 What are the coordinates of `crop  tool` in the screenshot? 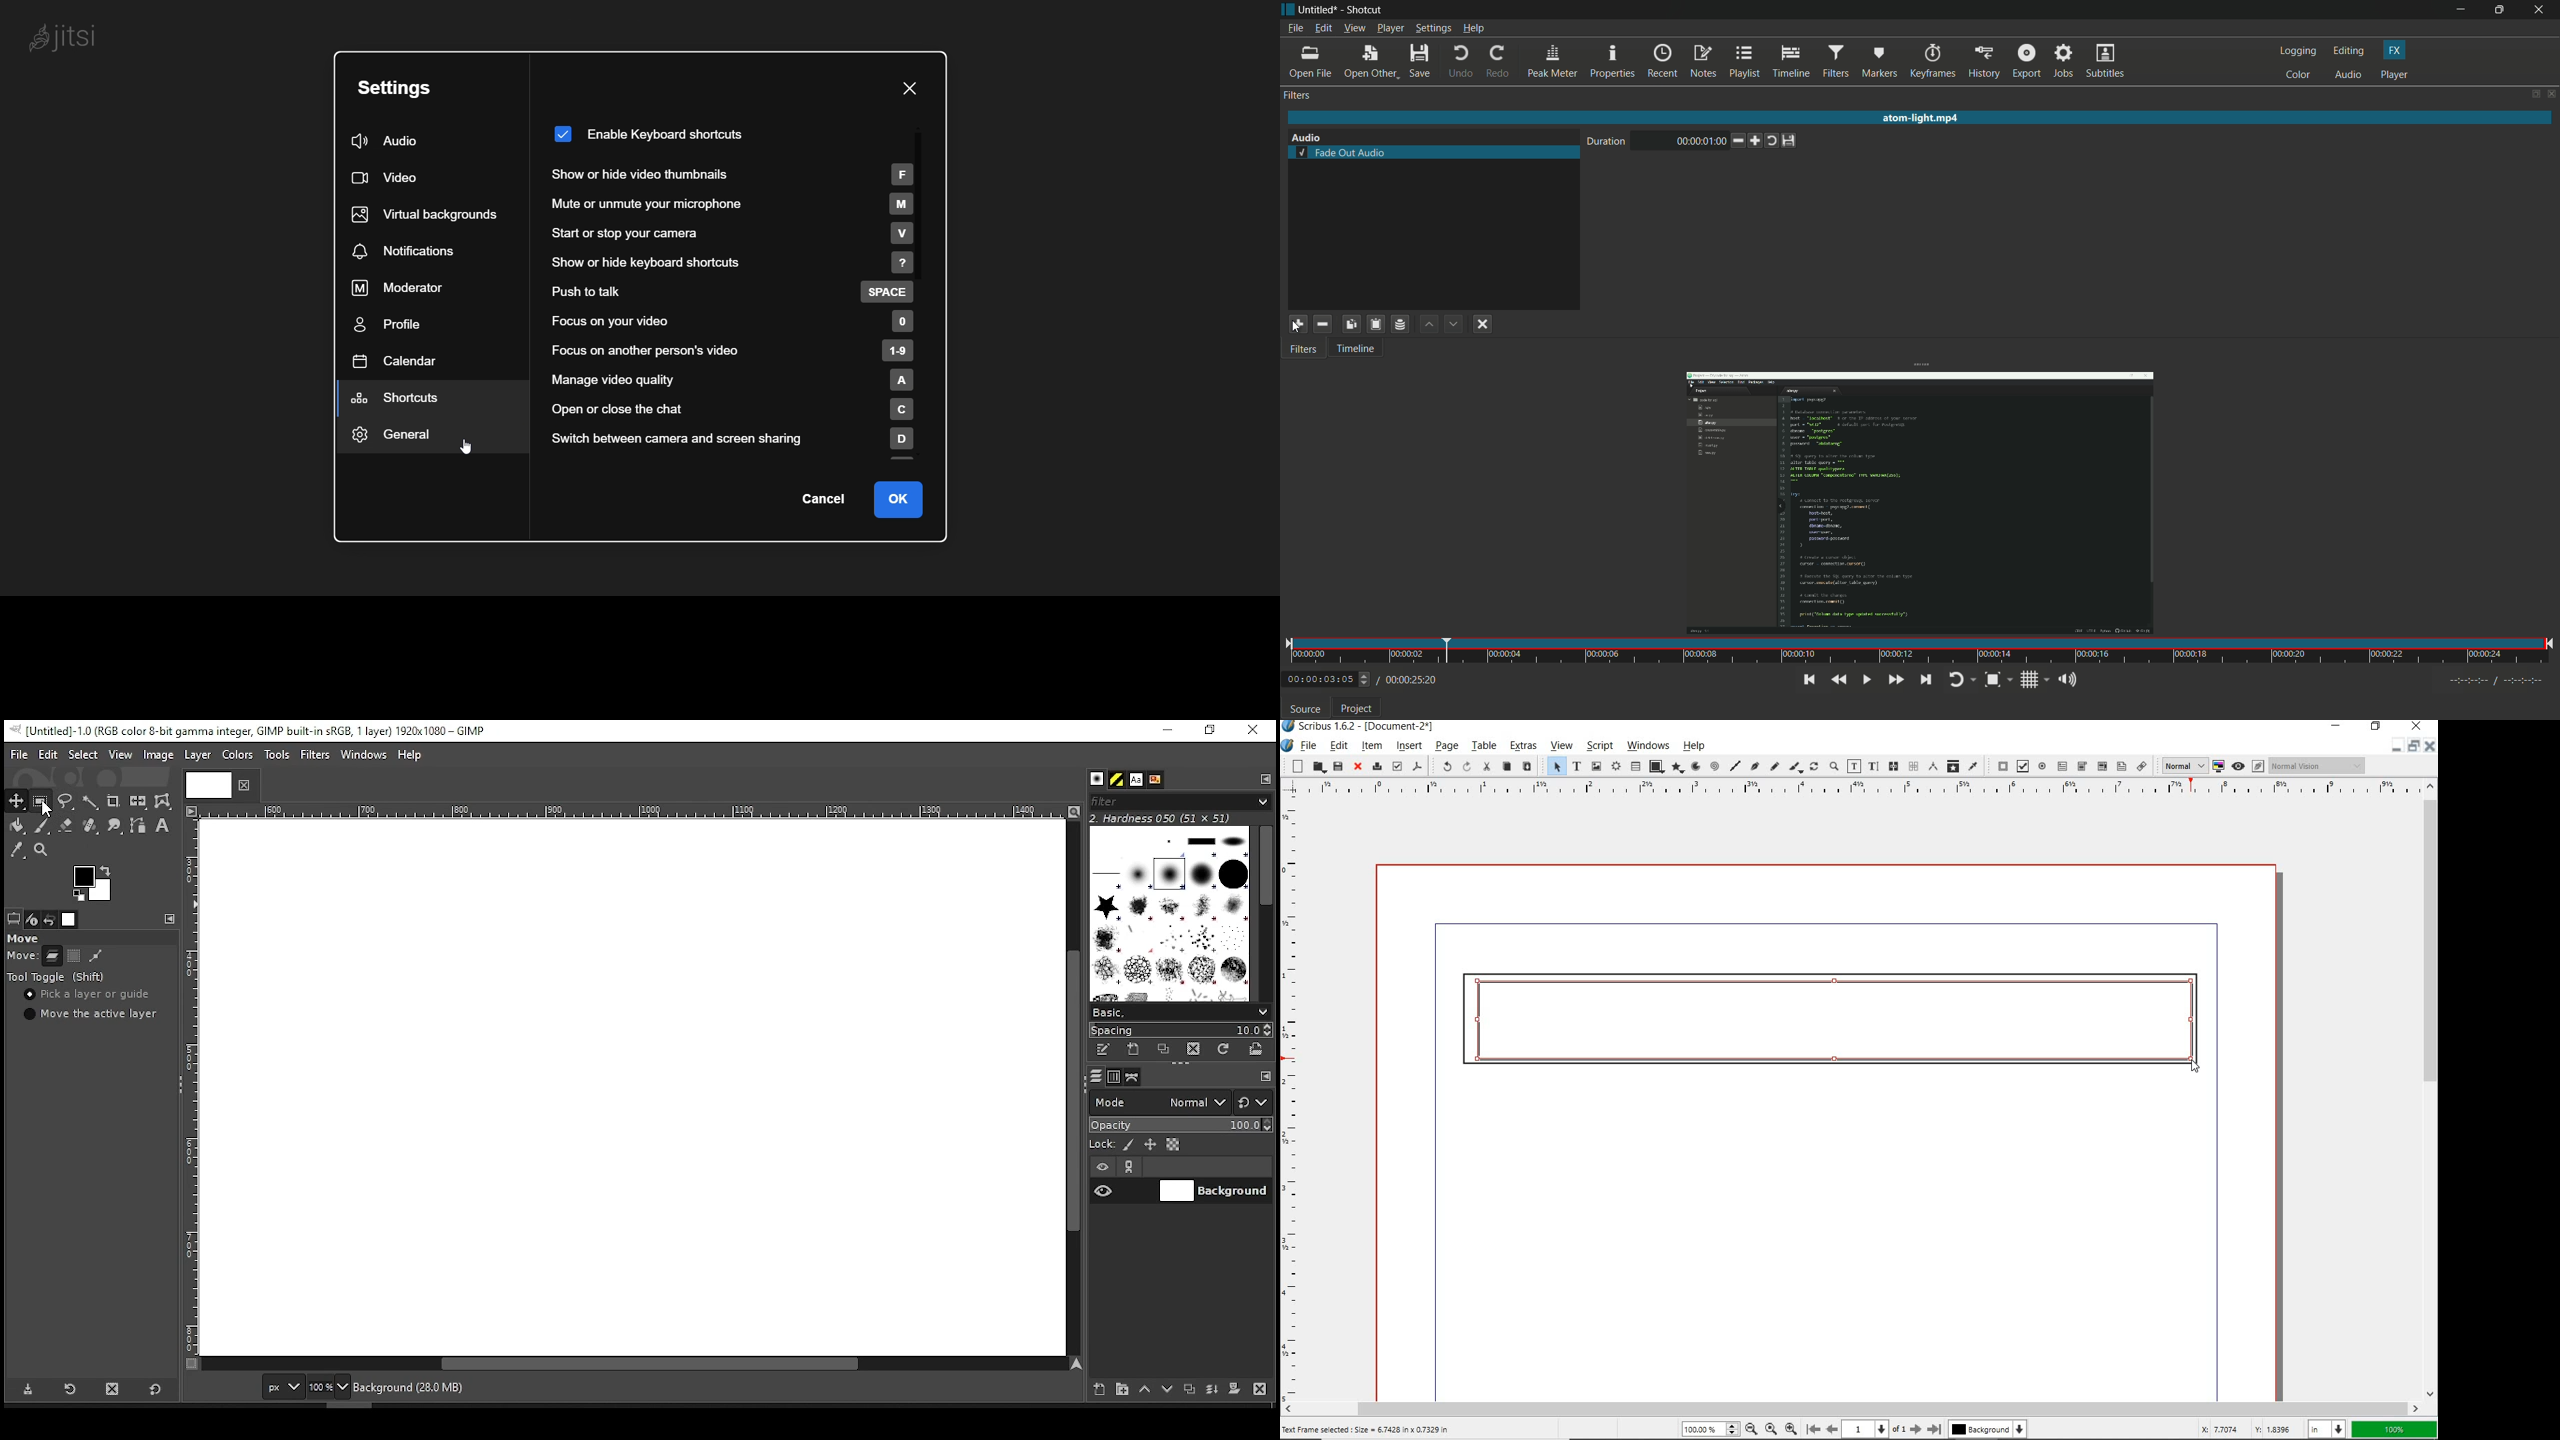 It's located at (113, 802).